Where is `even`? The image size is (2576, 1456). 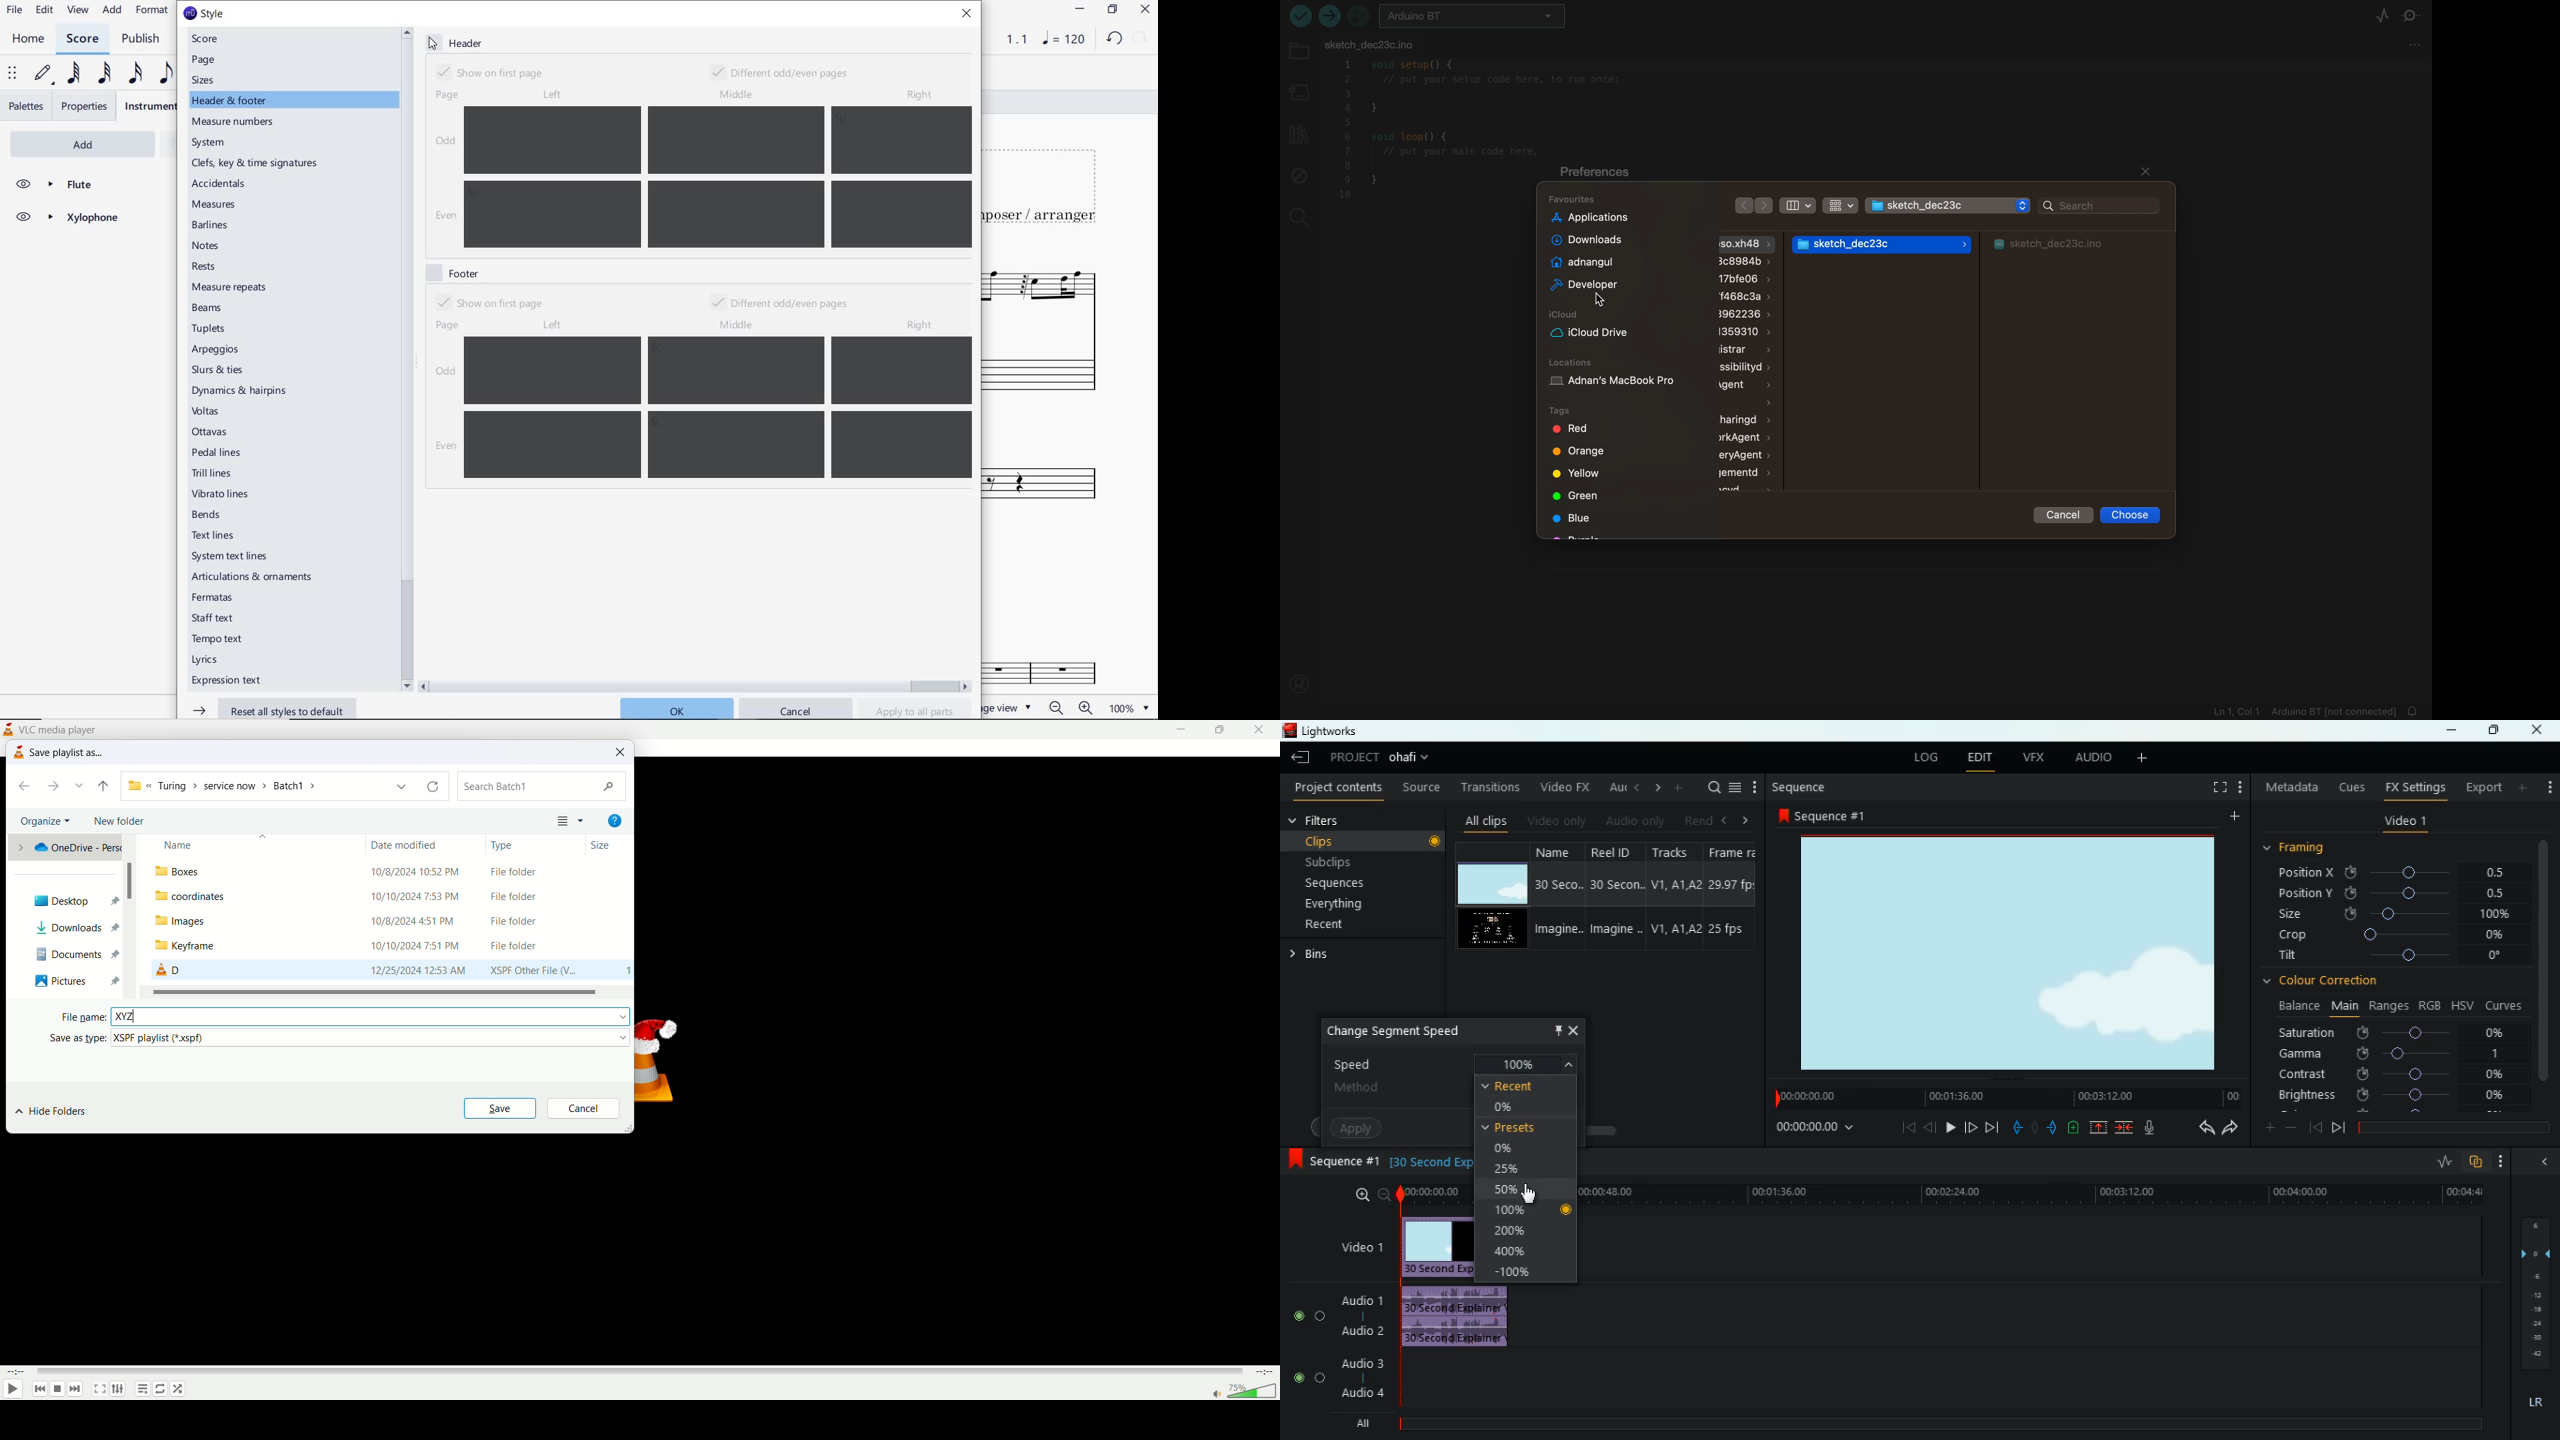
even is located at coordinates (443, 447).